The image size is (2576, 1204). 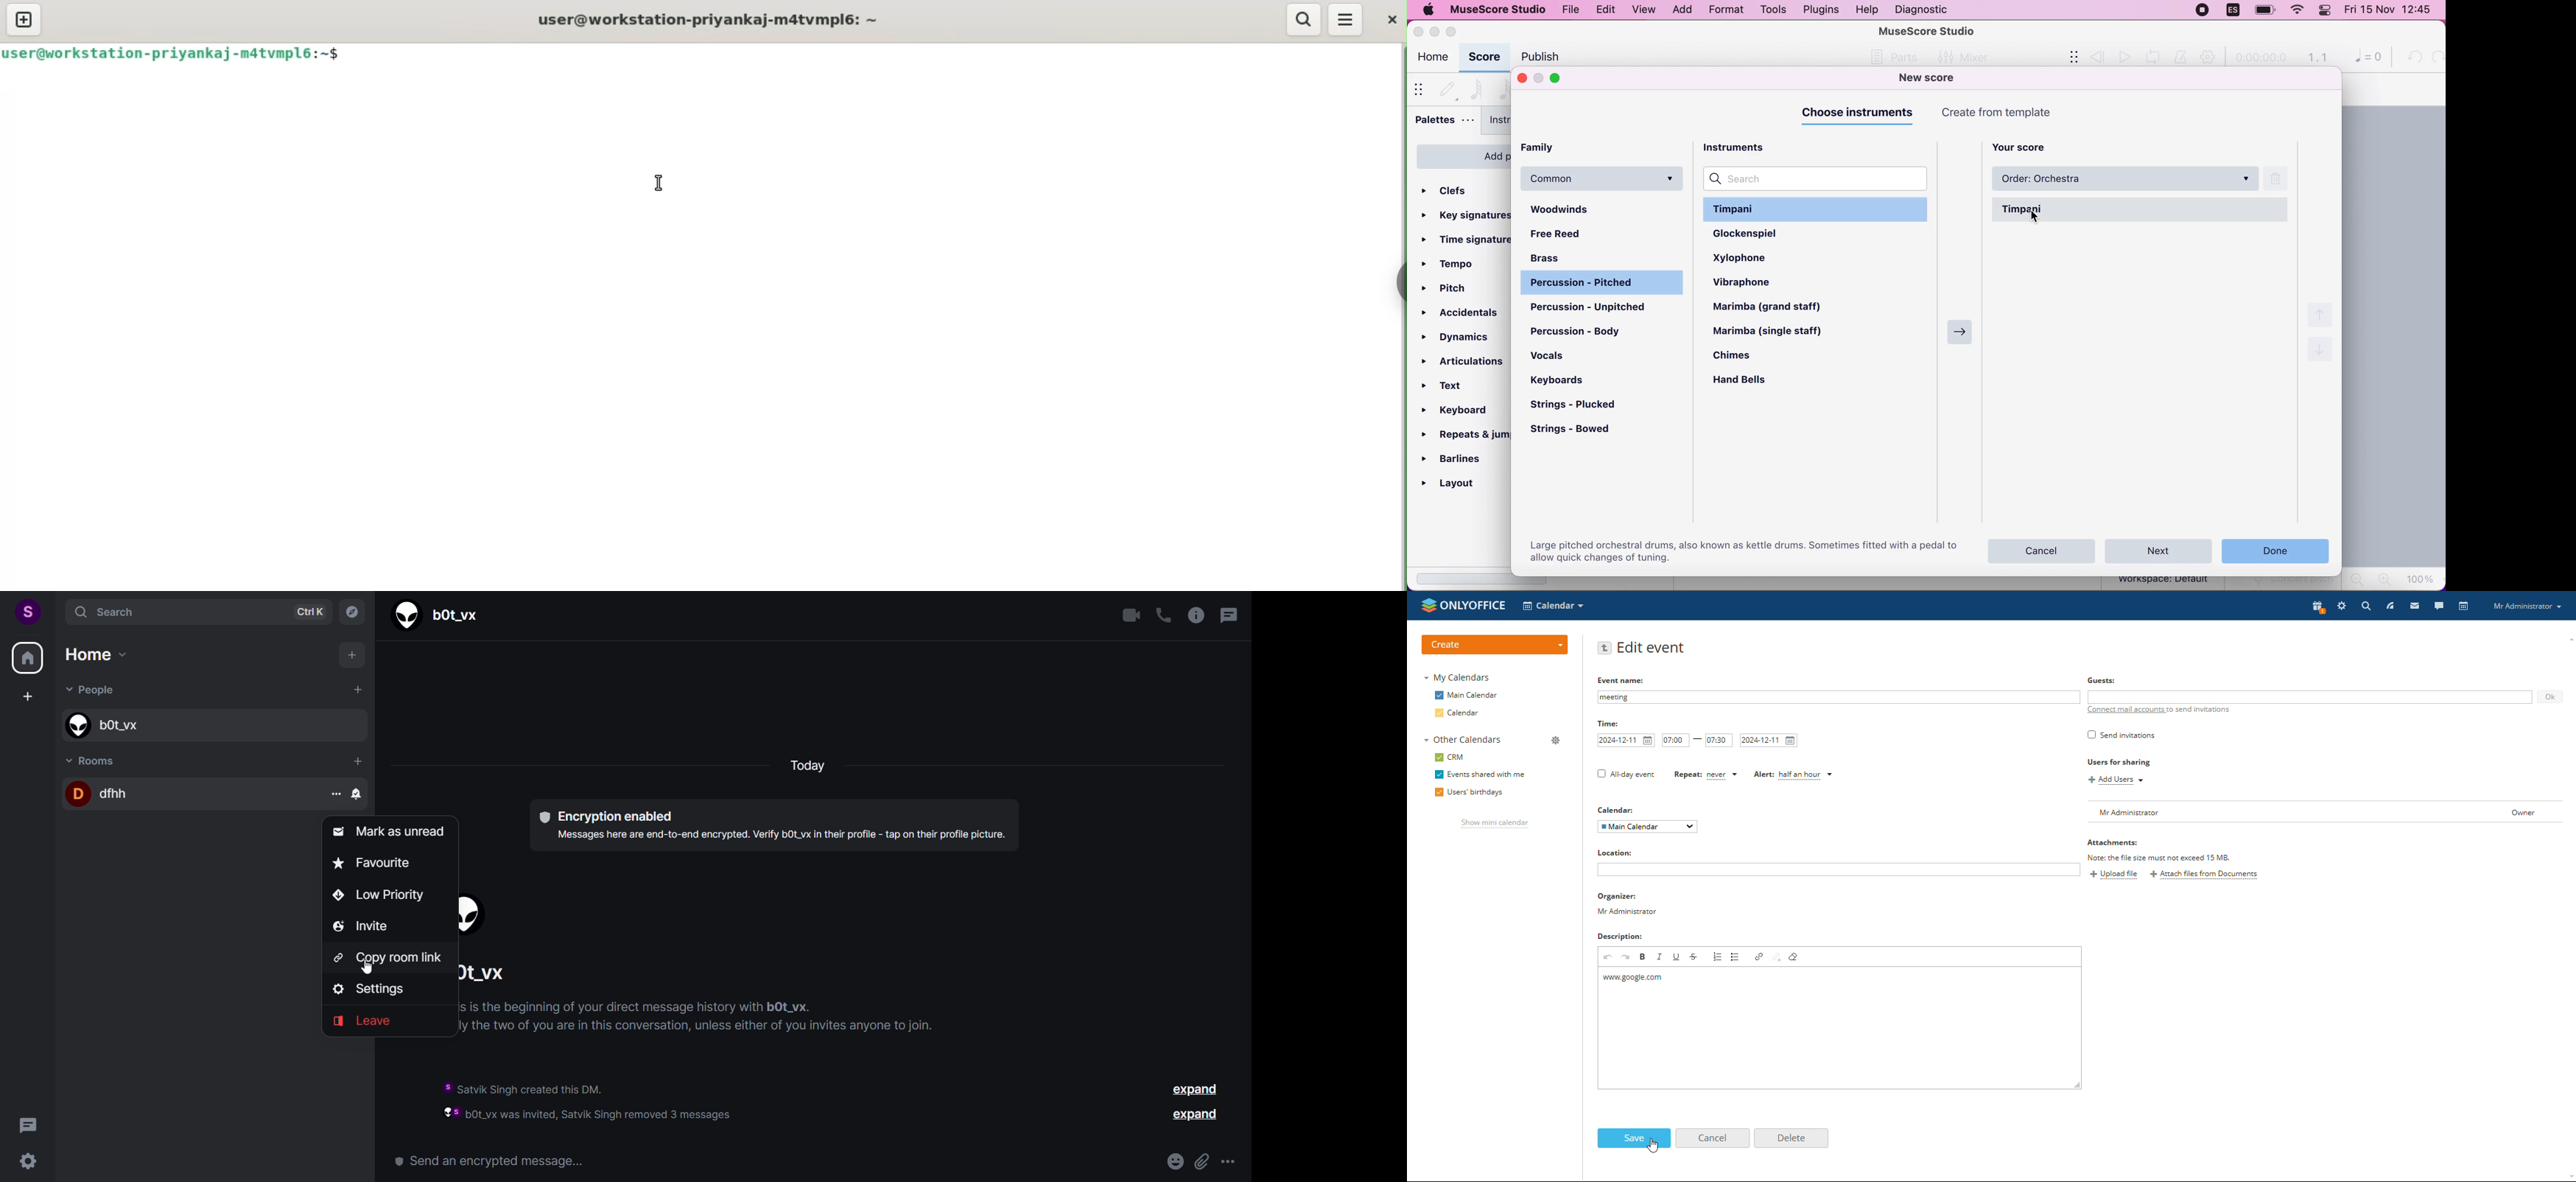 I want to click on default, so click(x=1447, y=87).